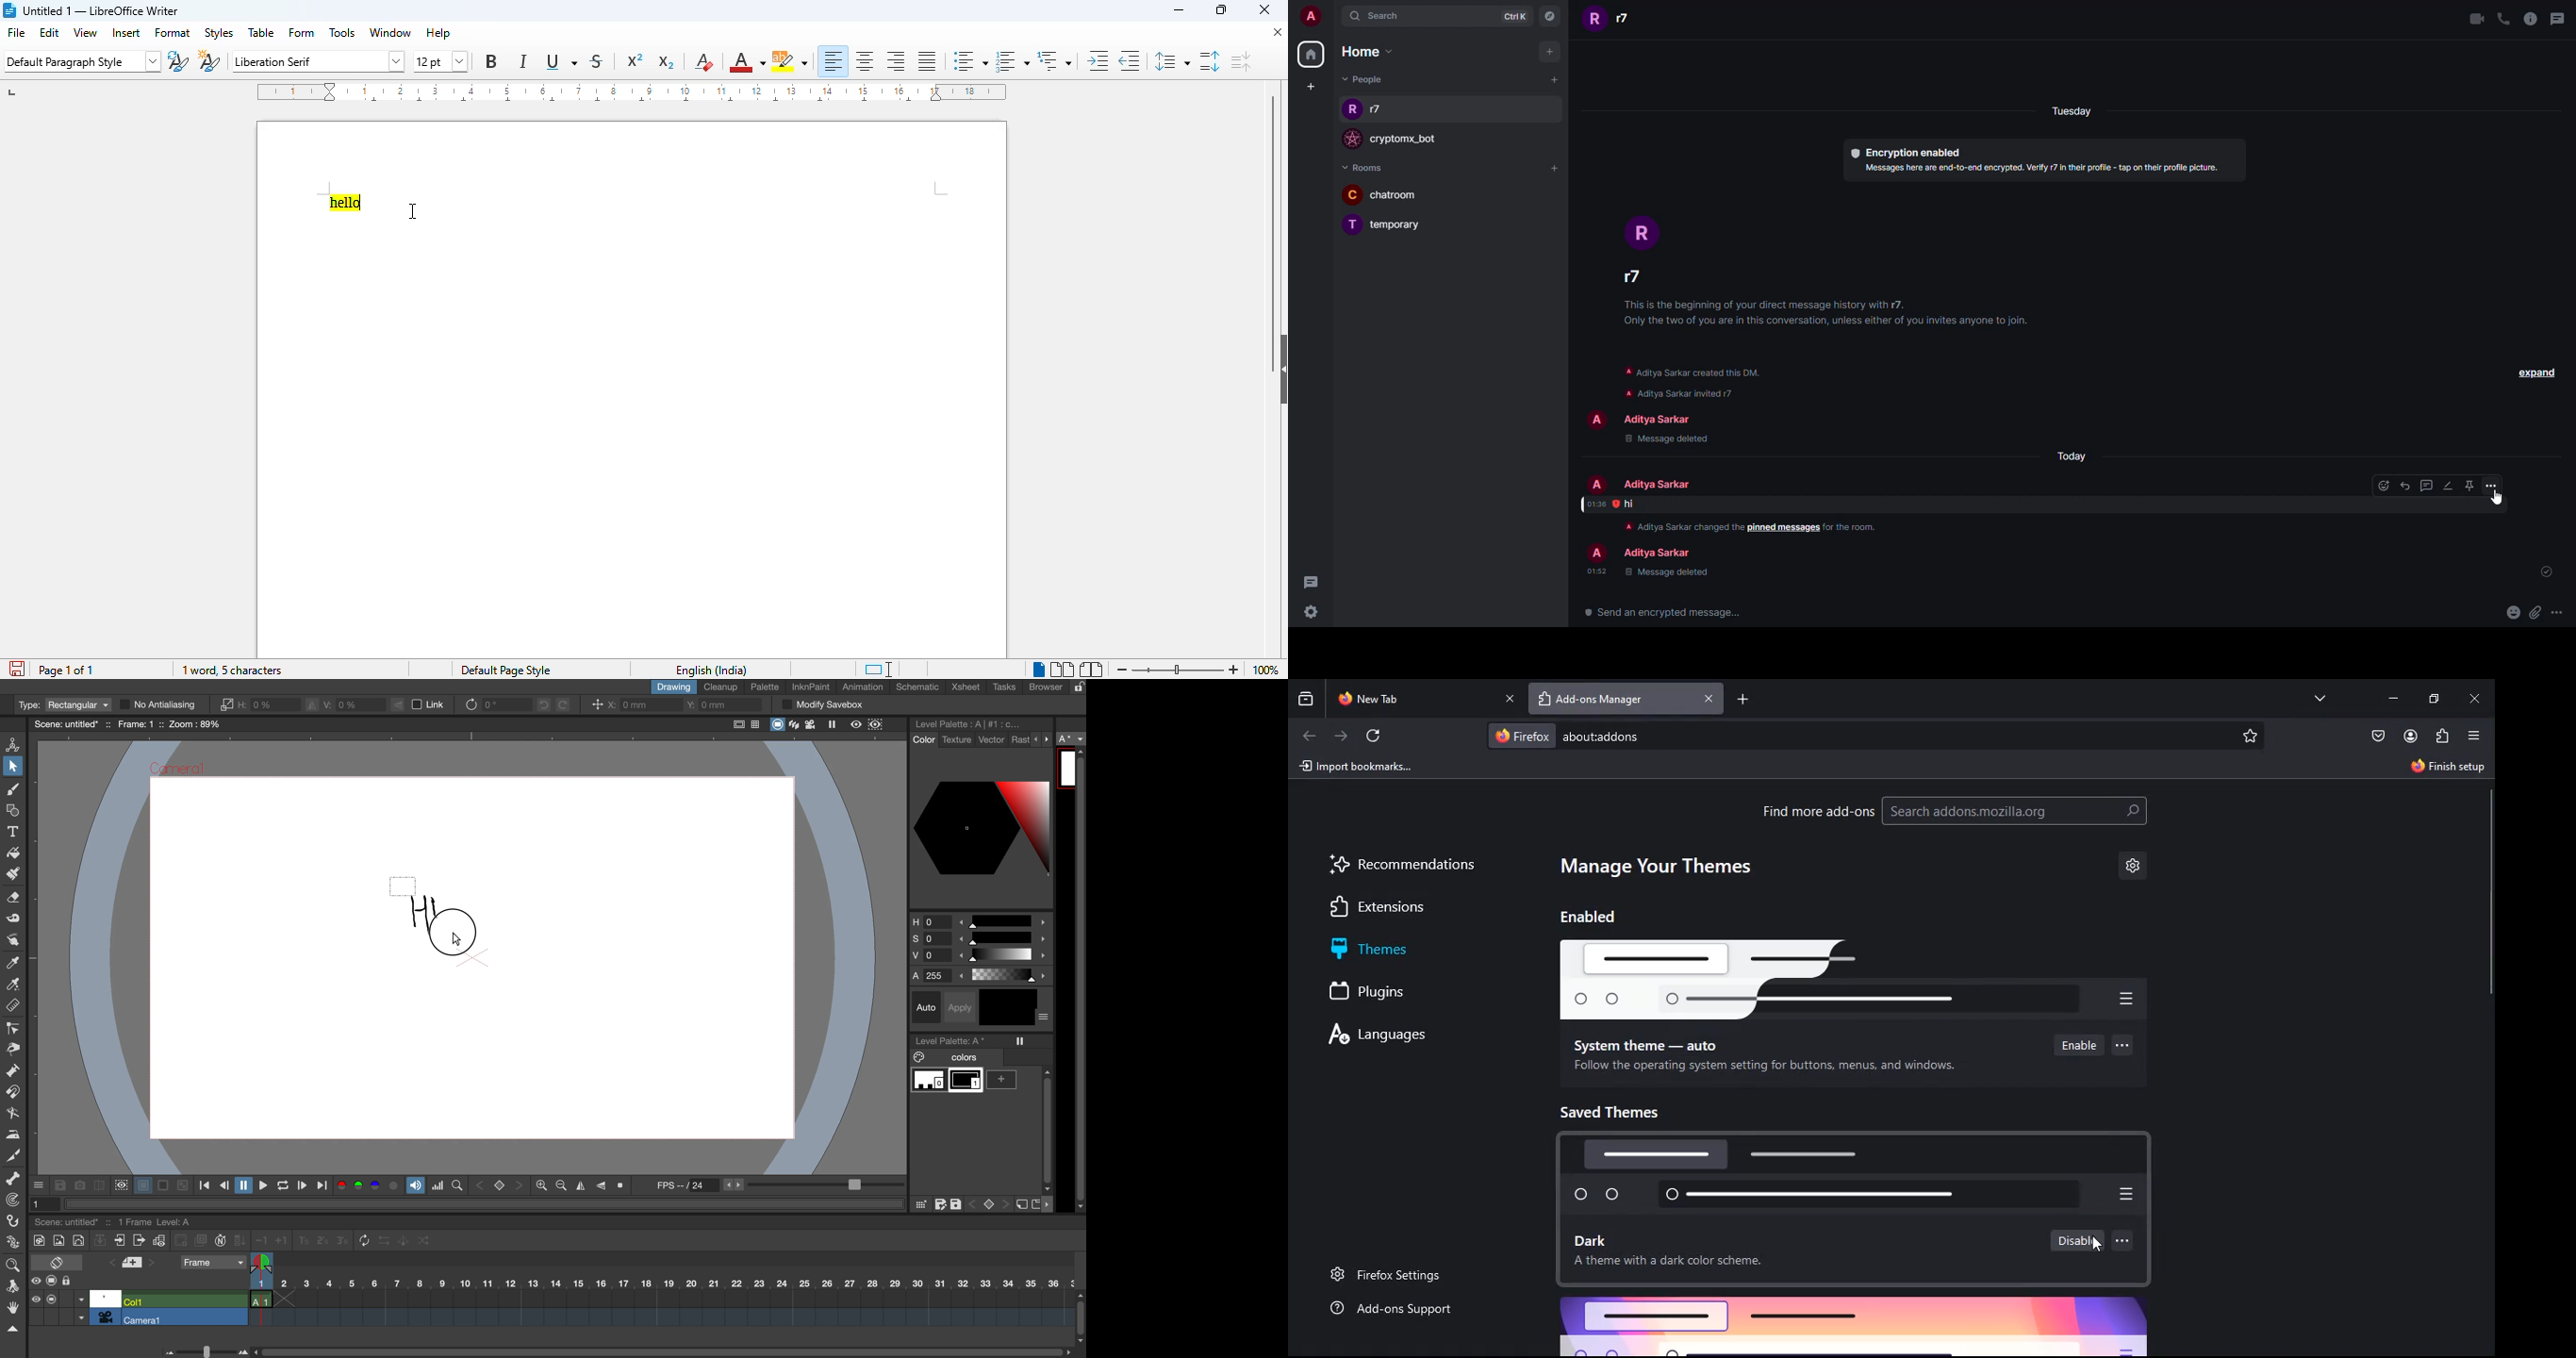 The width and height of the screenshot is (2576, 1372). I want to click on toggle edit in place, so click(159, 1242).